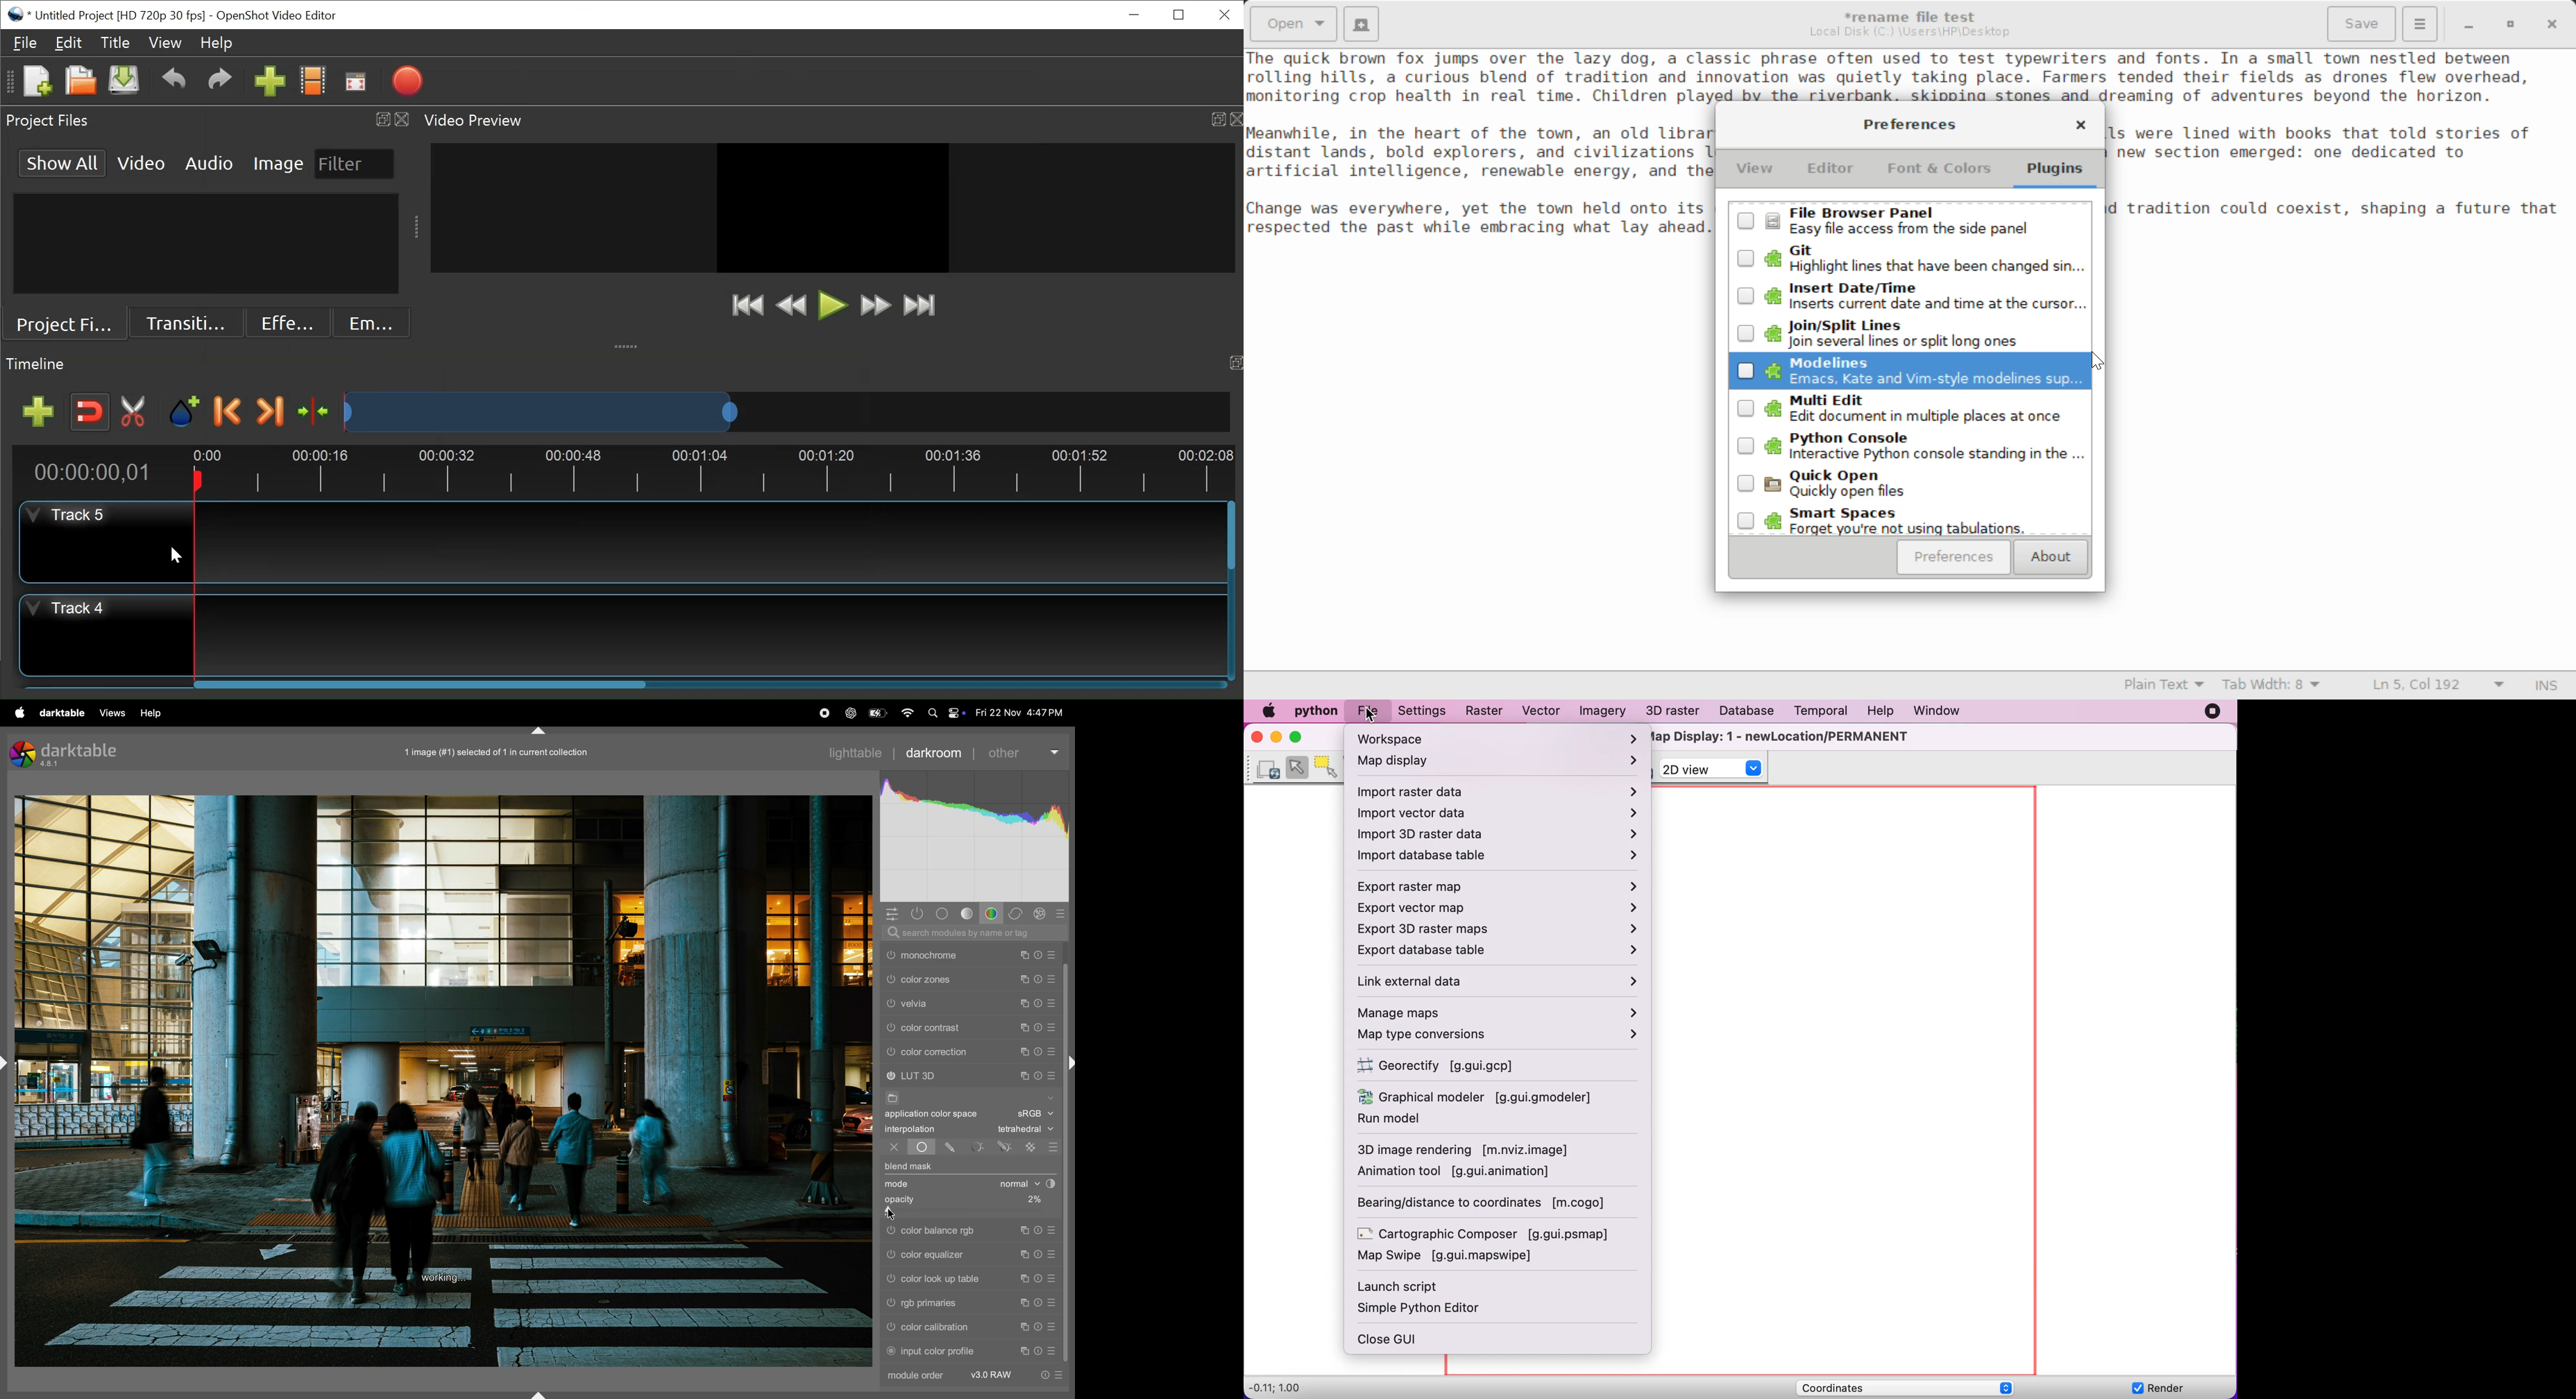 The height and width of the screenshot is (1400, 2576). What do you see at coordinates (107, 635) in the screenshot?
I see `Track Header` at bounding box center [107, 635].